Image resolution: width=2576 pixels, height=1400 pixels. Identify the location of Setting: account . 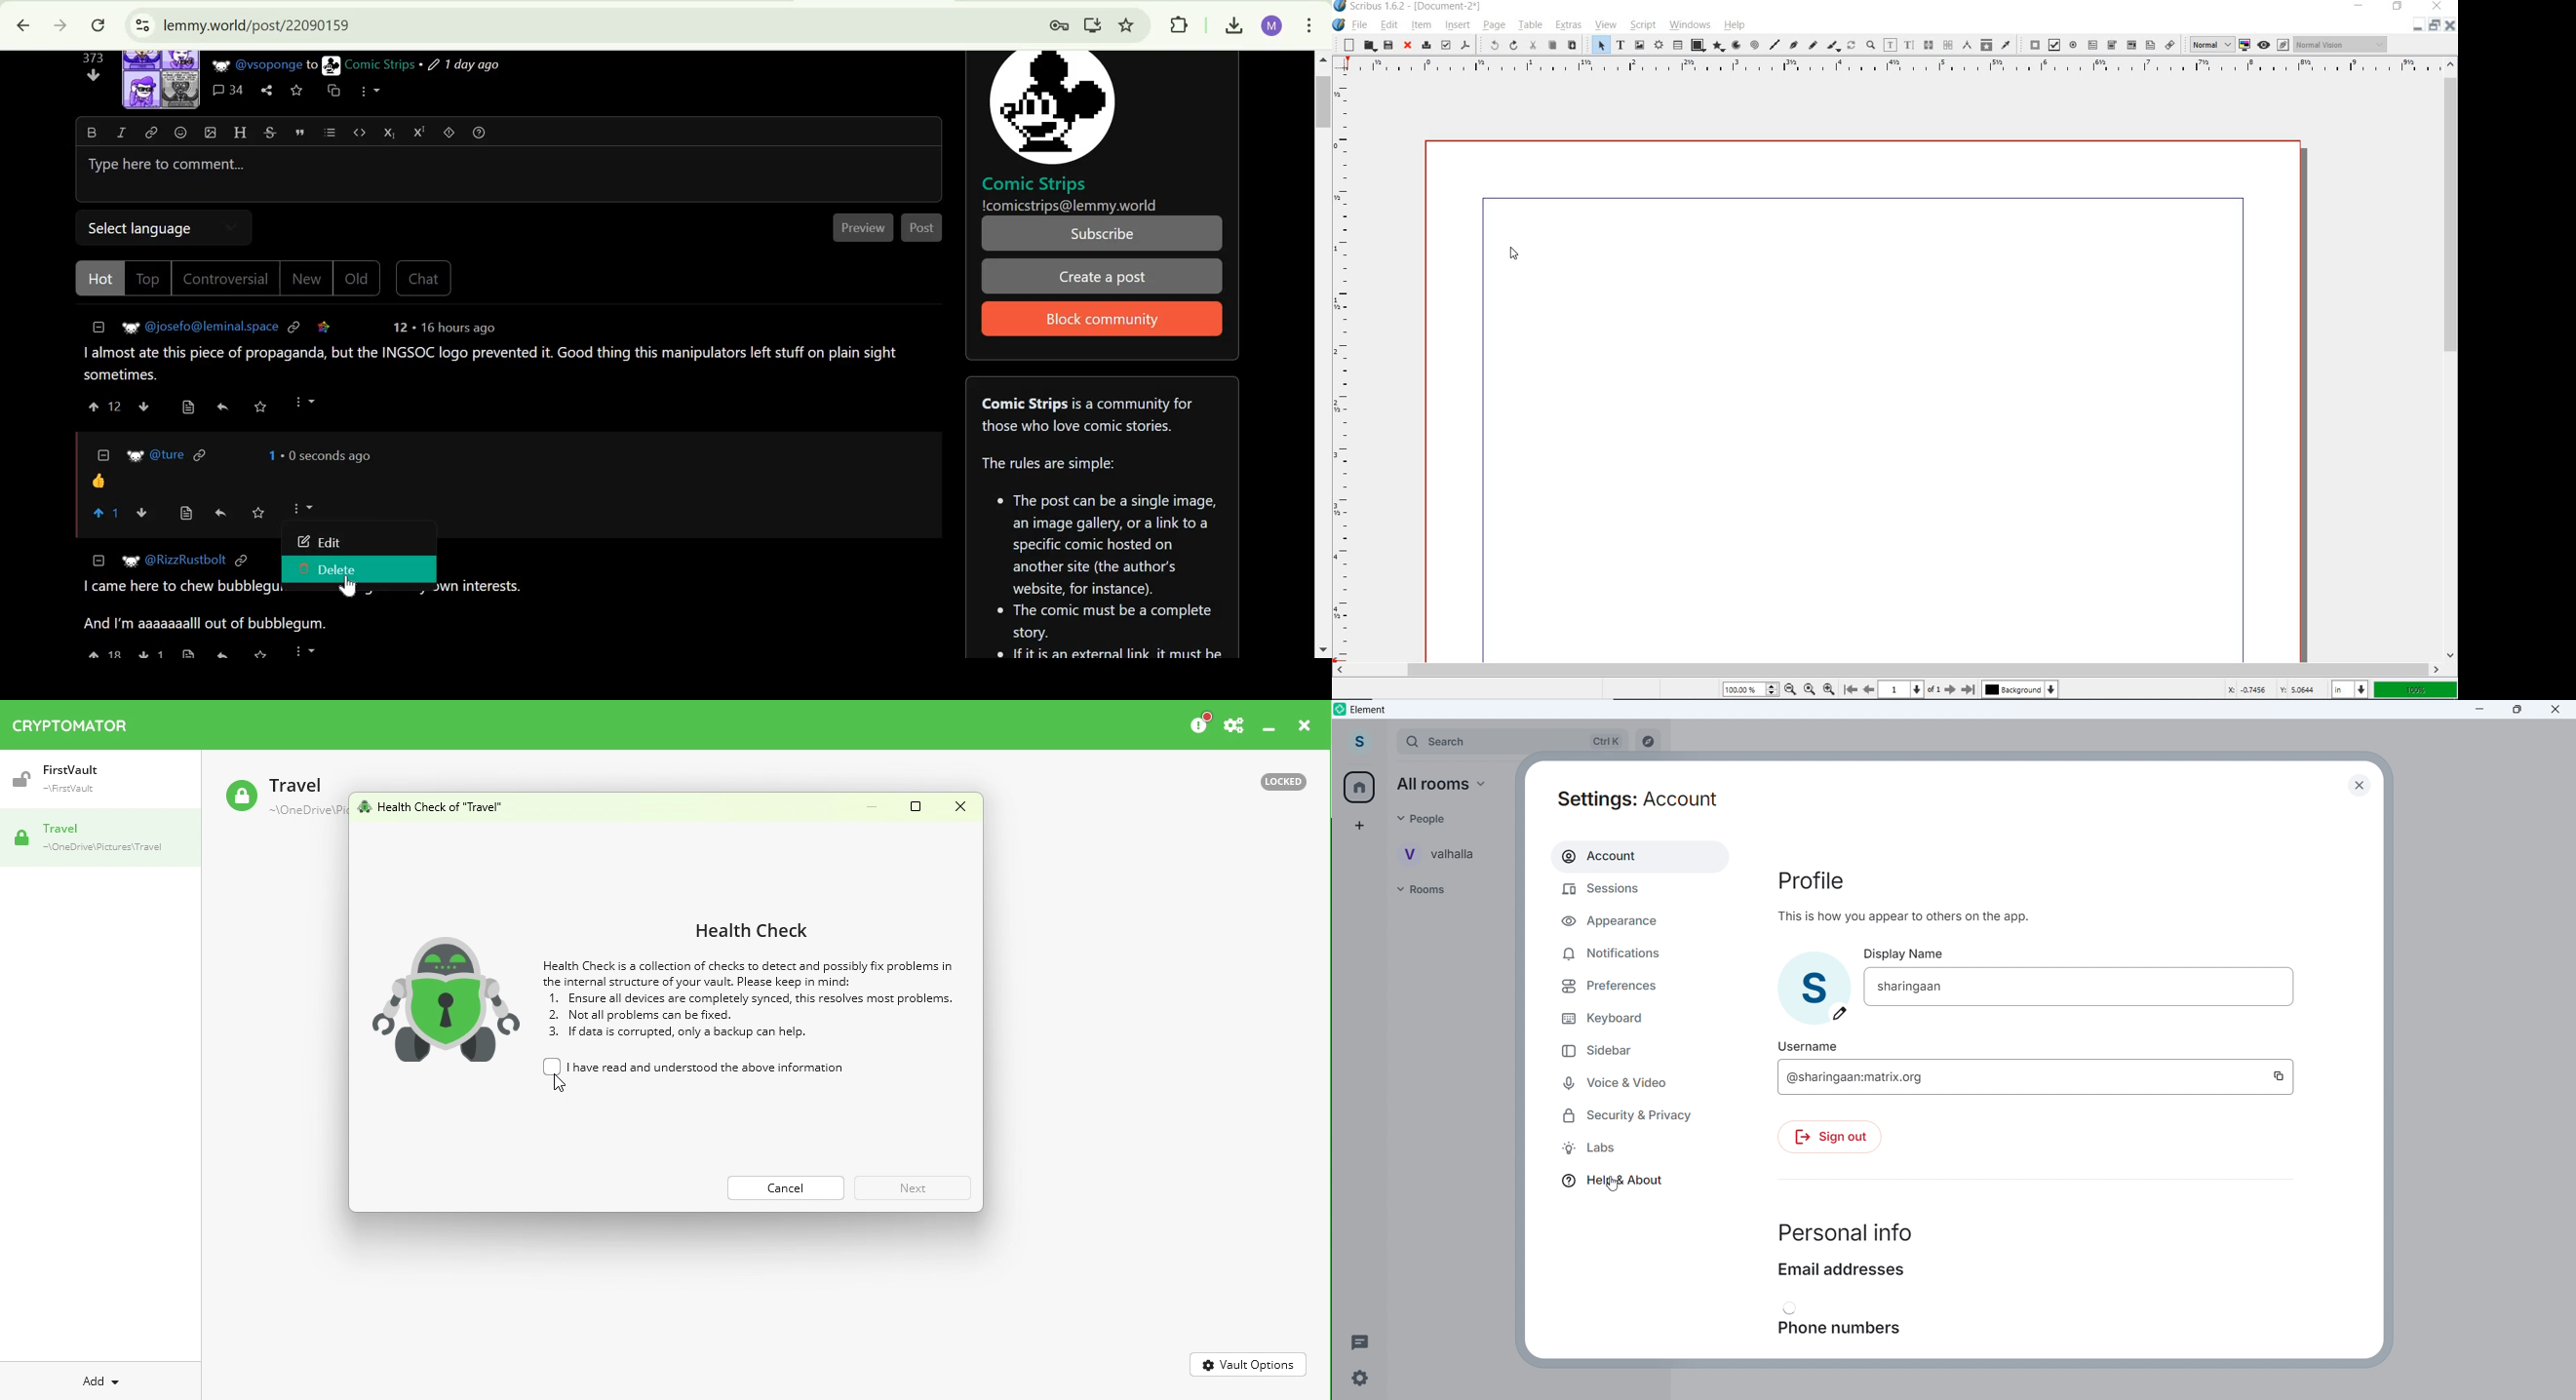
(1637, 800).